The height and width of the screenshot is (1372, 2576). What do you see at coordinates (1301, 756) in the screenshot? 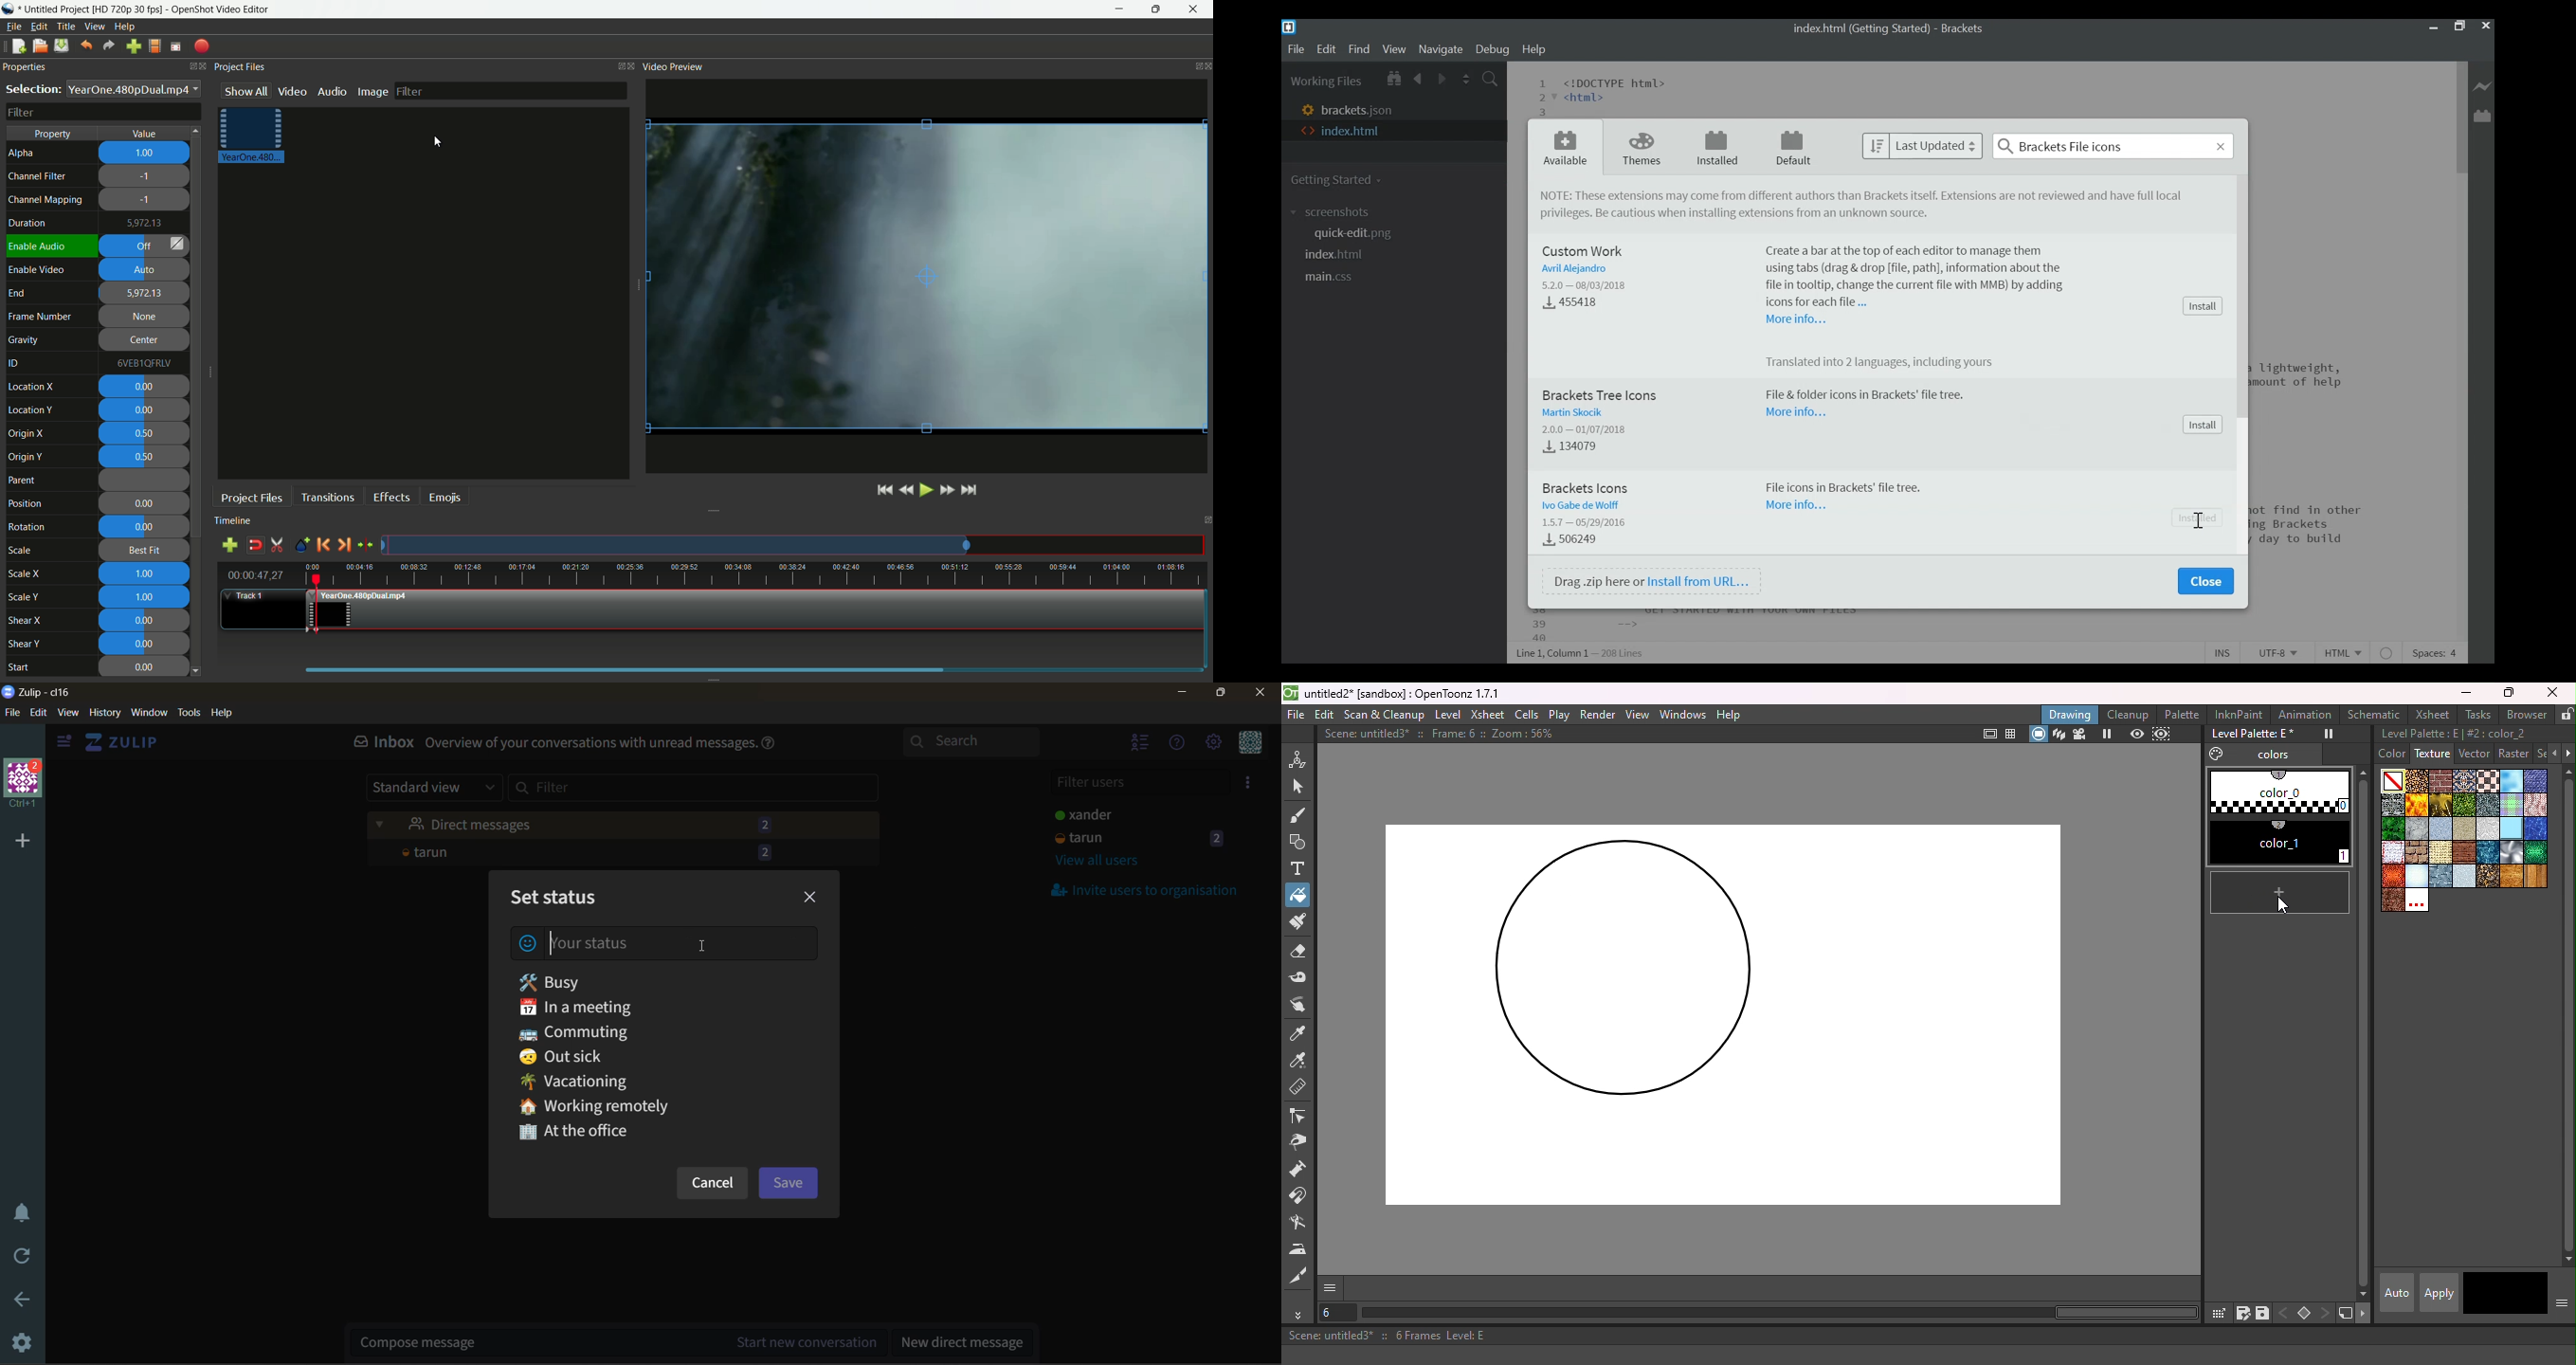
I see `Animate tool` at bounding box center [1301, 756].